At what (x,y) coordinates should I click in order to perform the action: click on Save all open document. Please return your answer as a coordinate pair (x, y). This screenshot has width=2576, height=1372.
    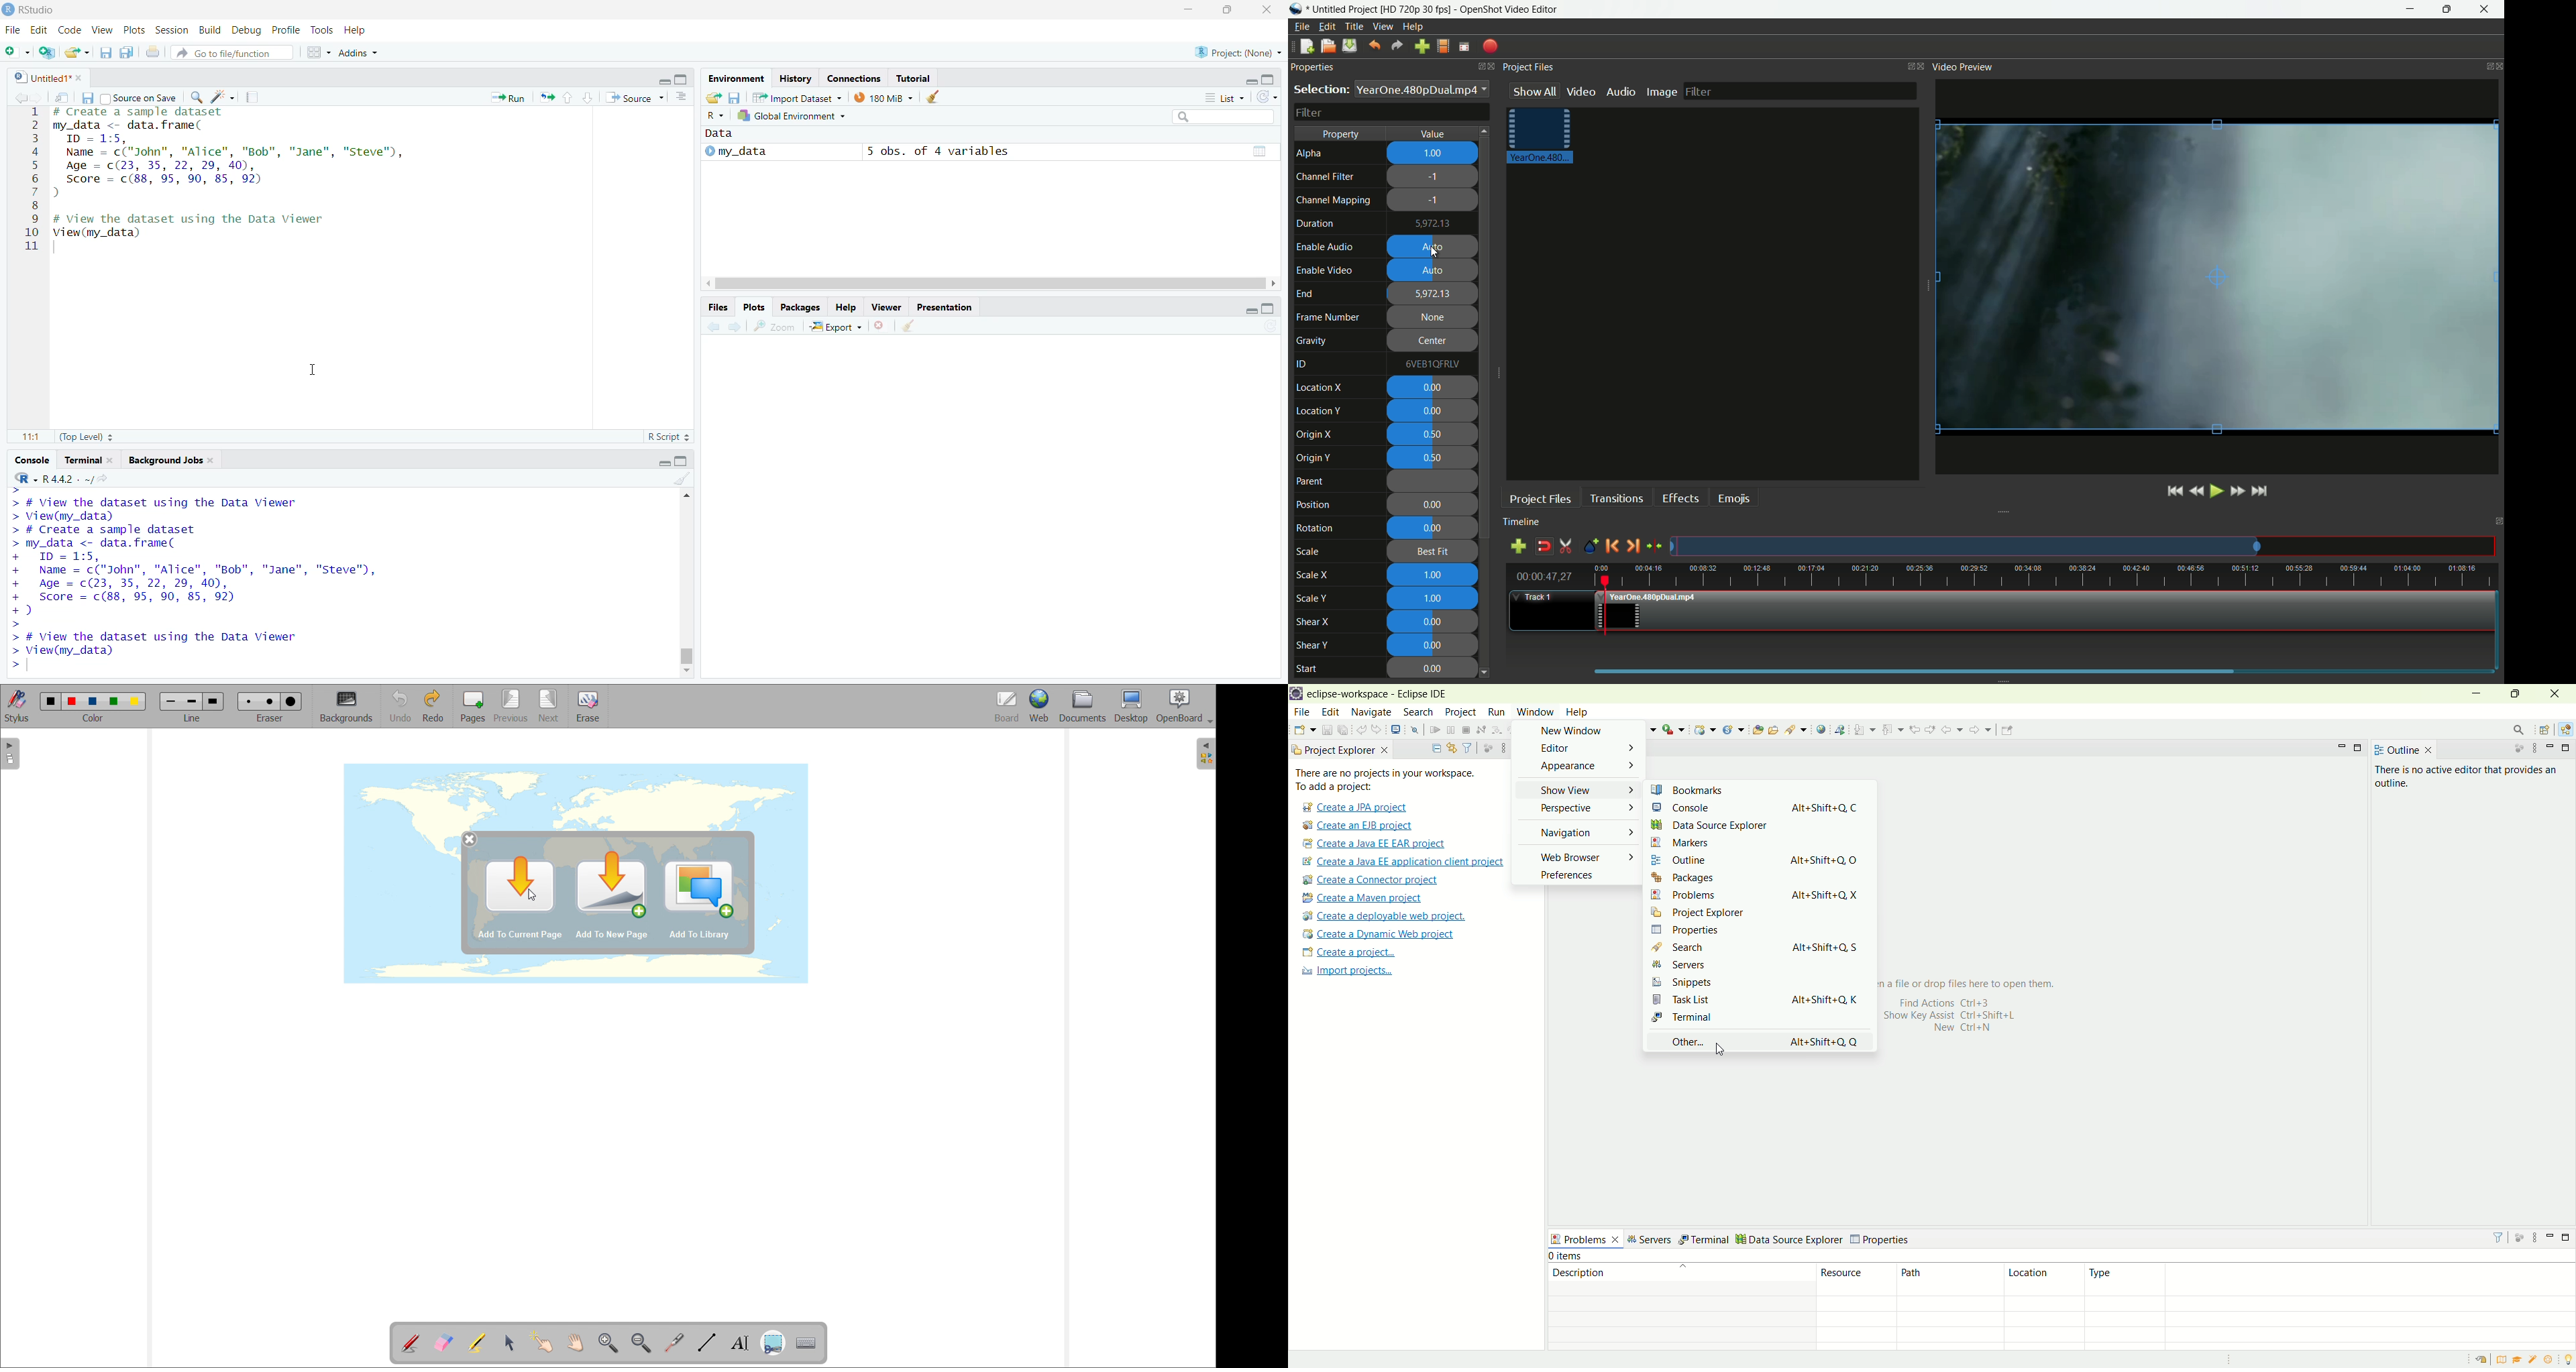
    Looking at the image, I should click on (129, 54).